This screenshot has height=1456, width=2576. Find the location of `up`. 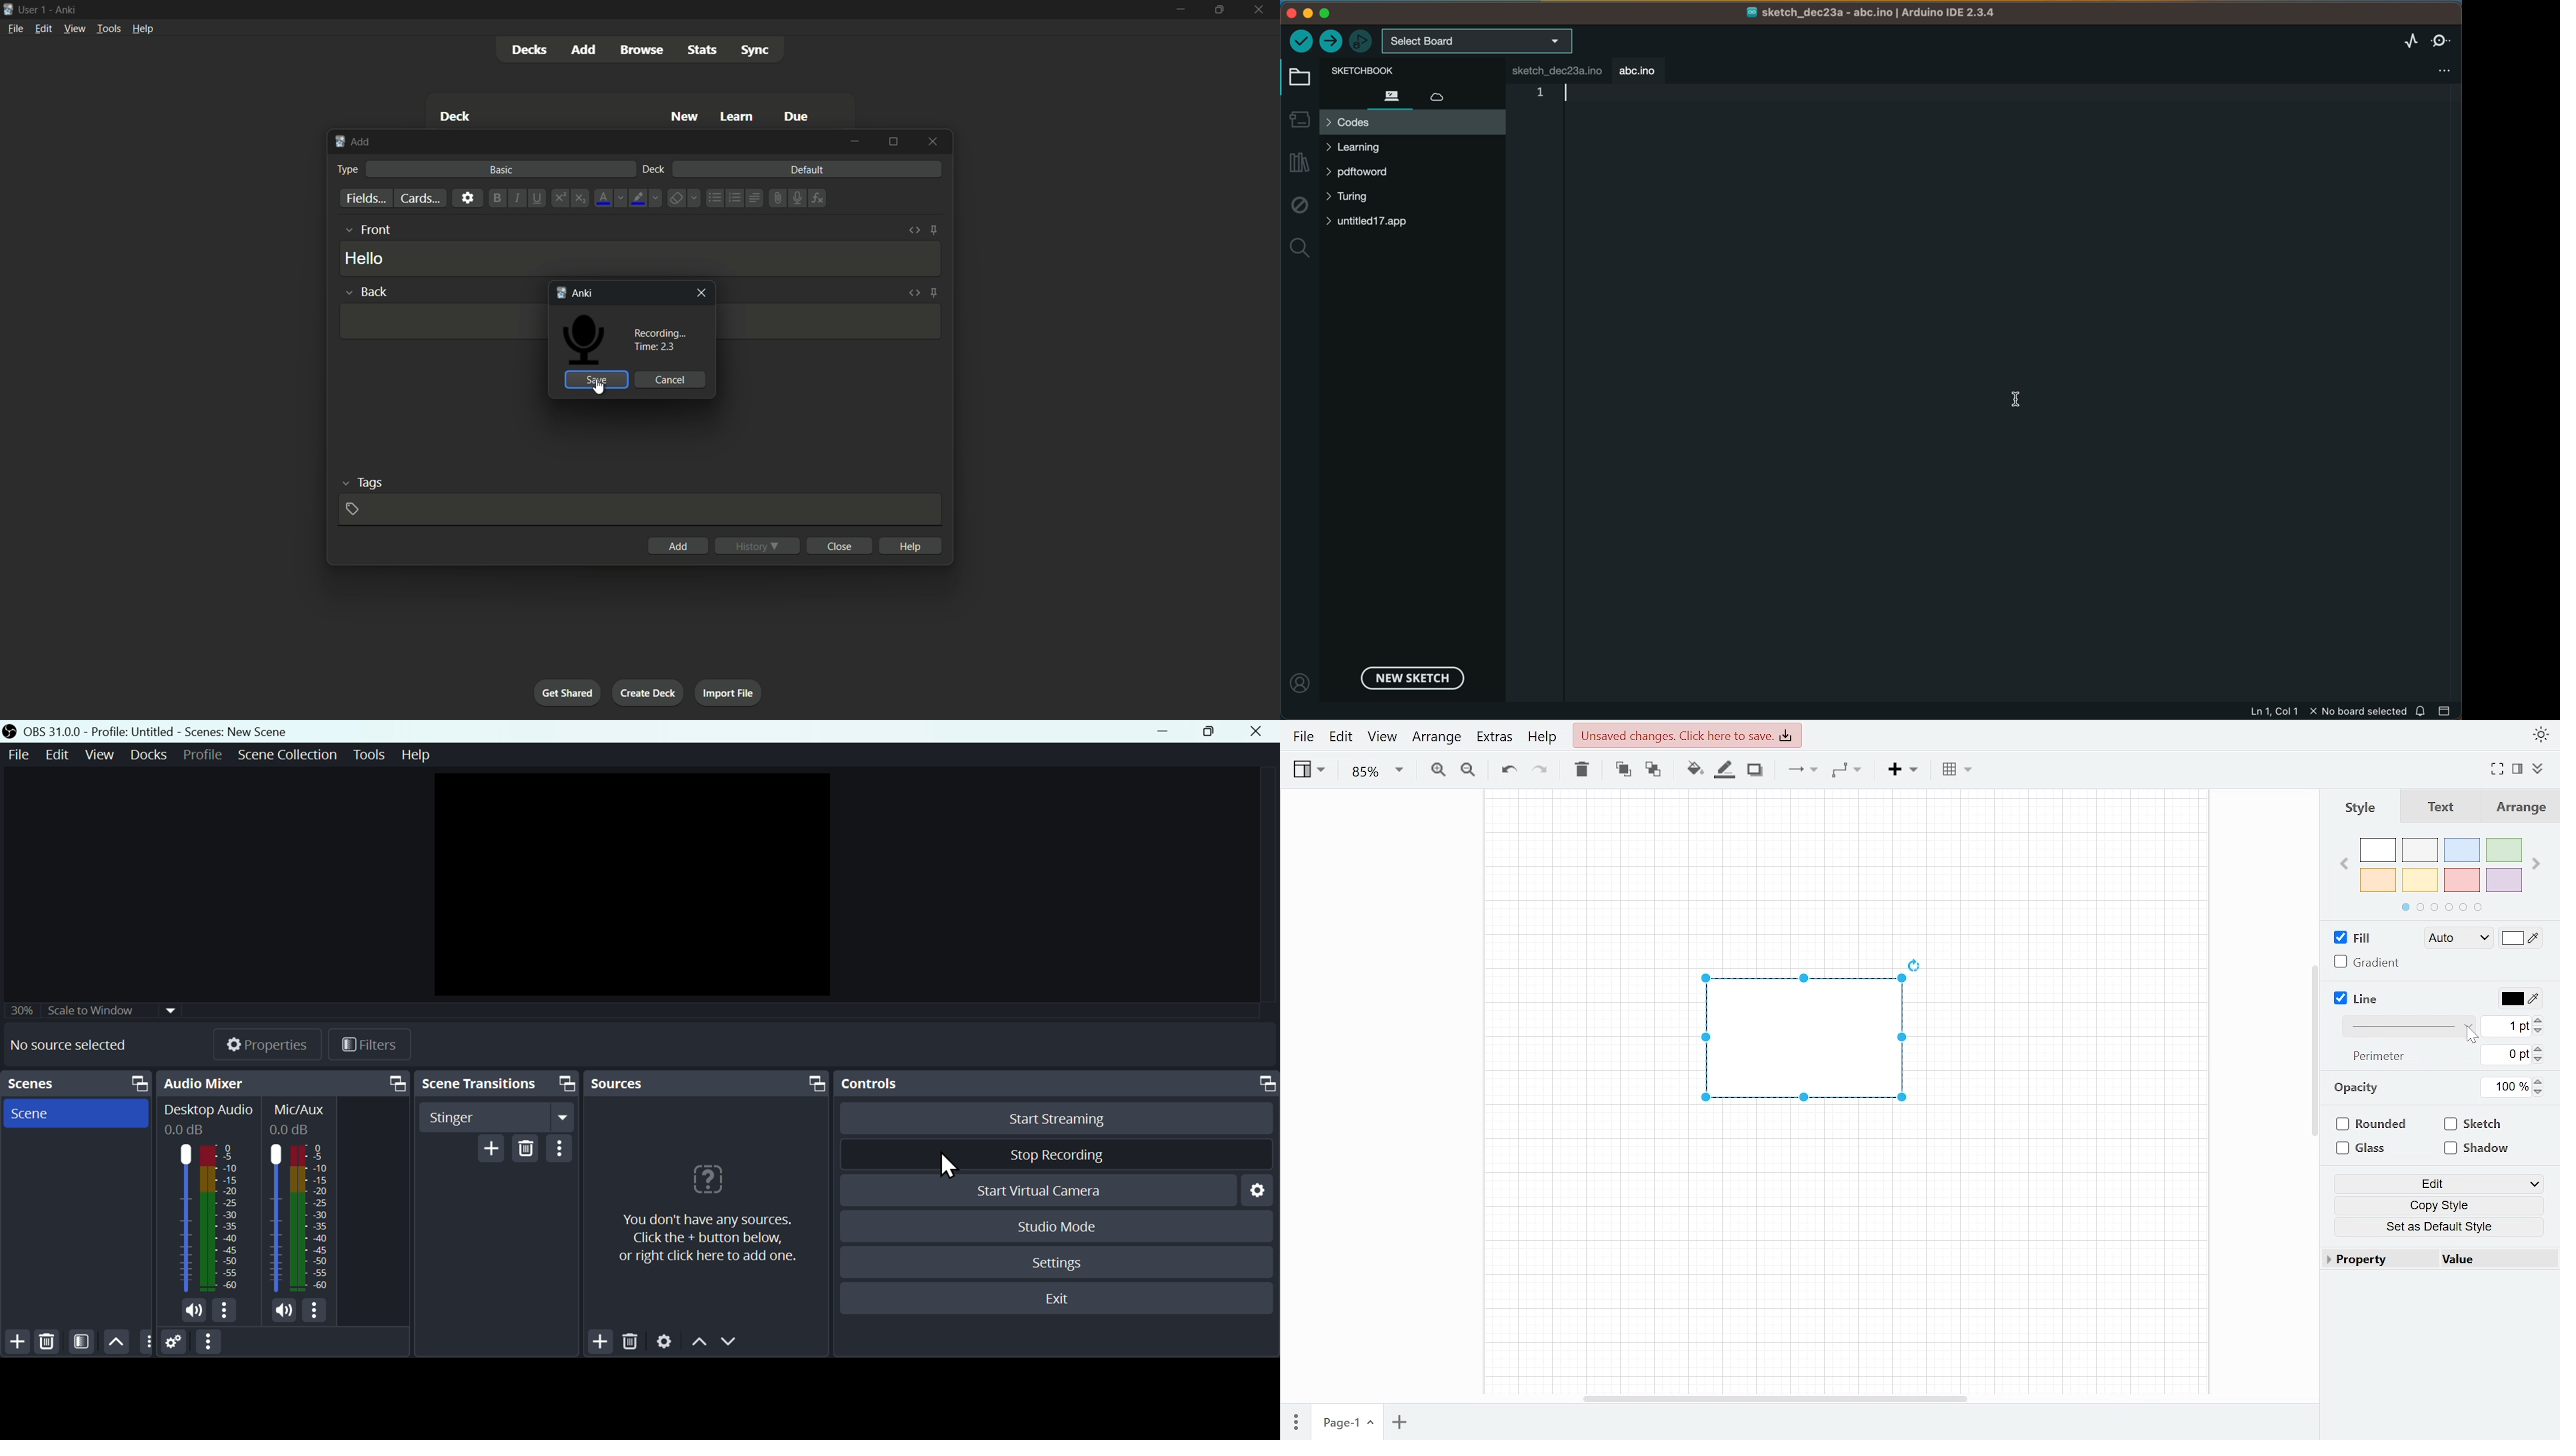

up is located at coordinates (115, 1342).